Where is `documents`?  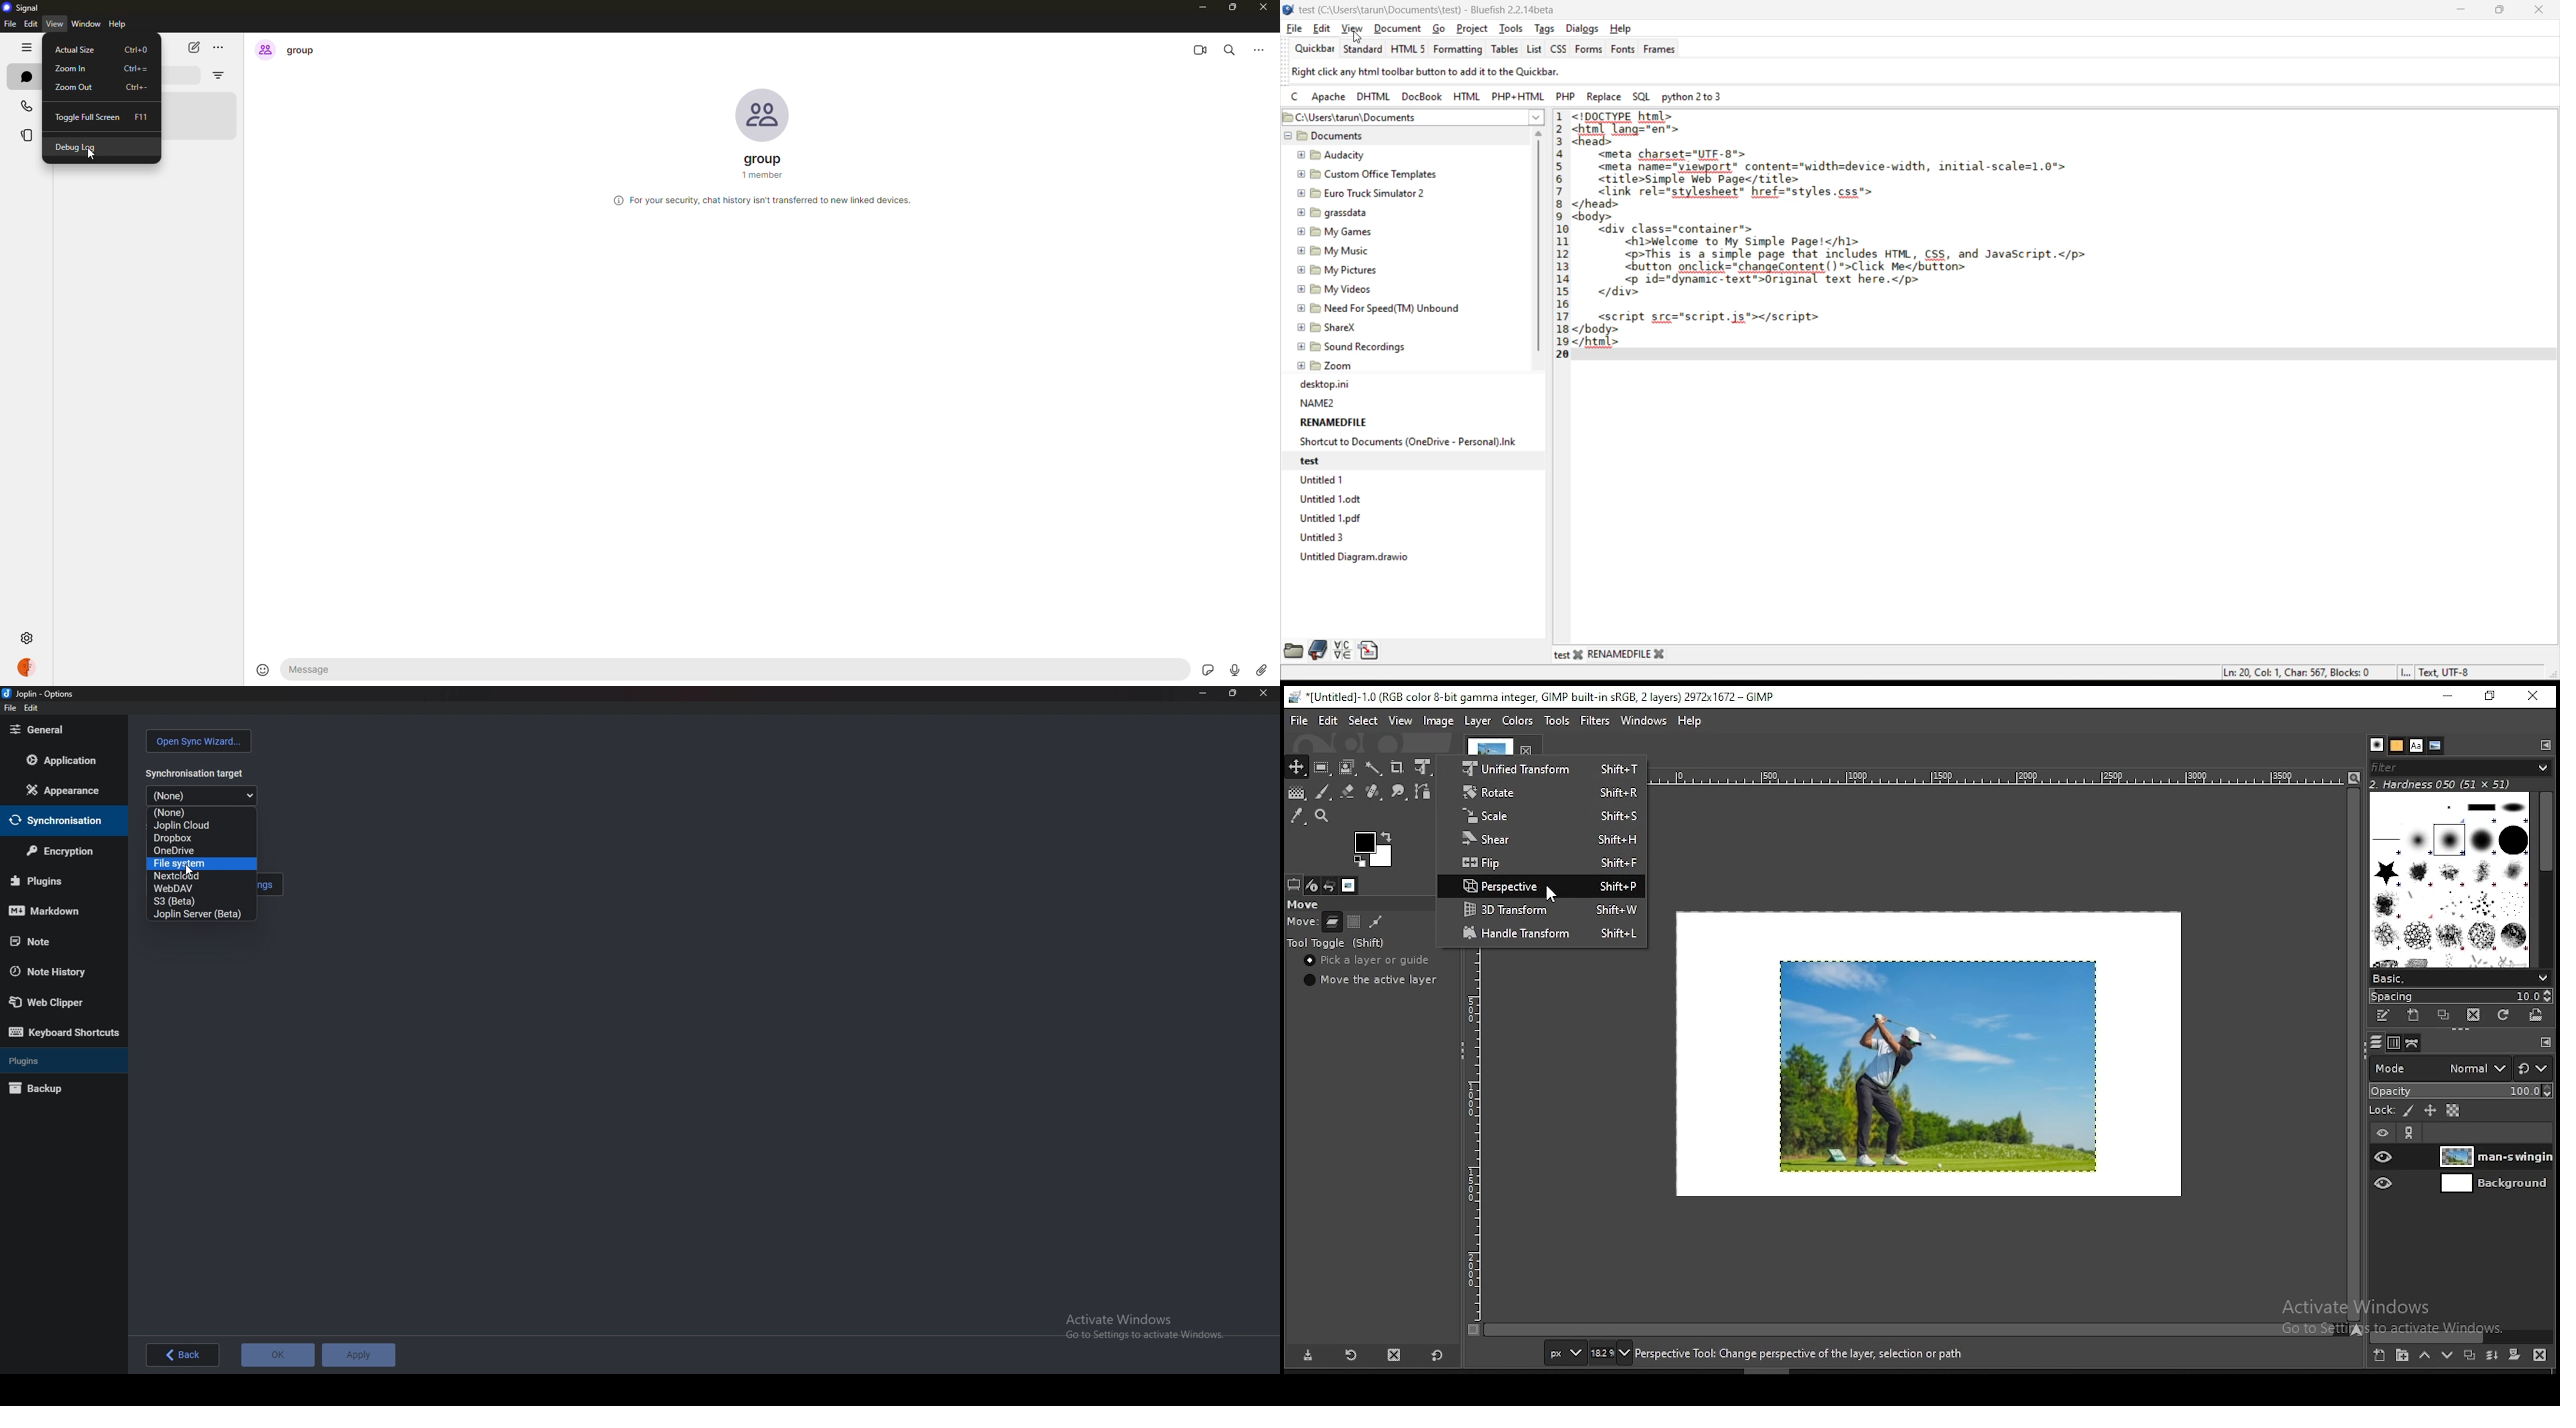 documents is located at coordinates (1344, 137).